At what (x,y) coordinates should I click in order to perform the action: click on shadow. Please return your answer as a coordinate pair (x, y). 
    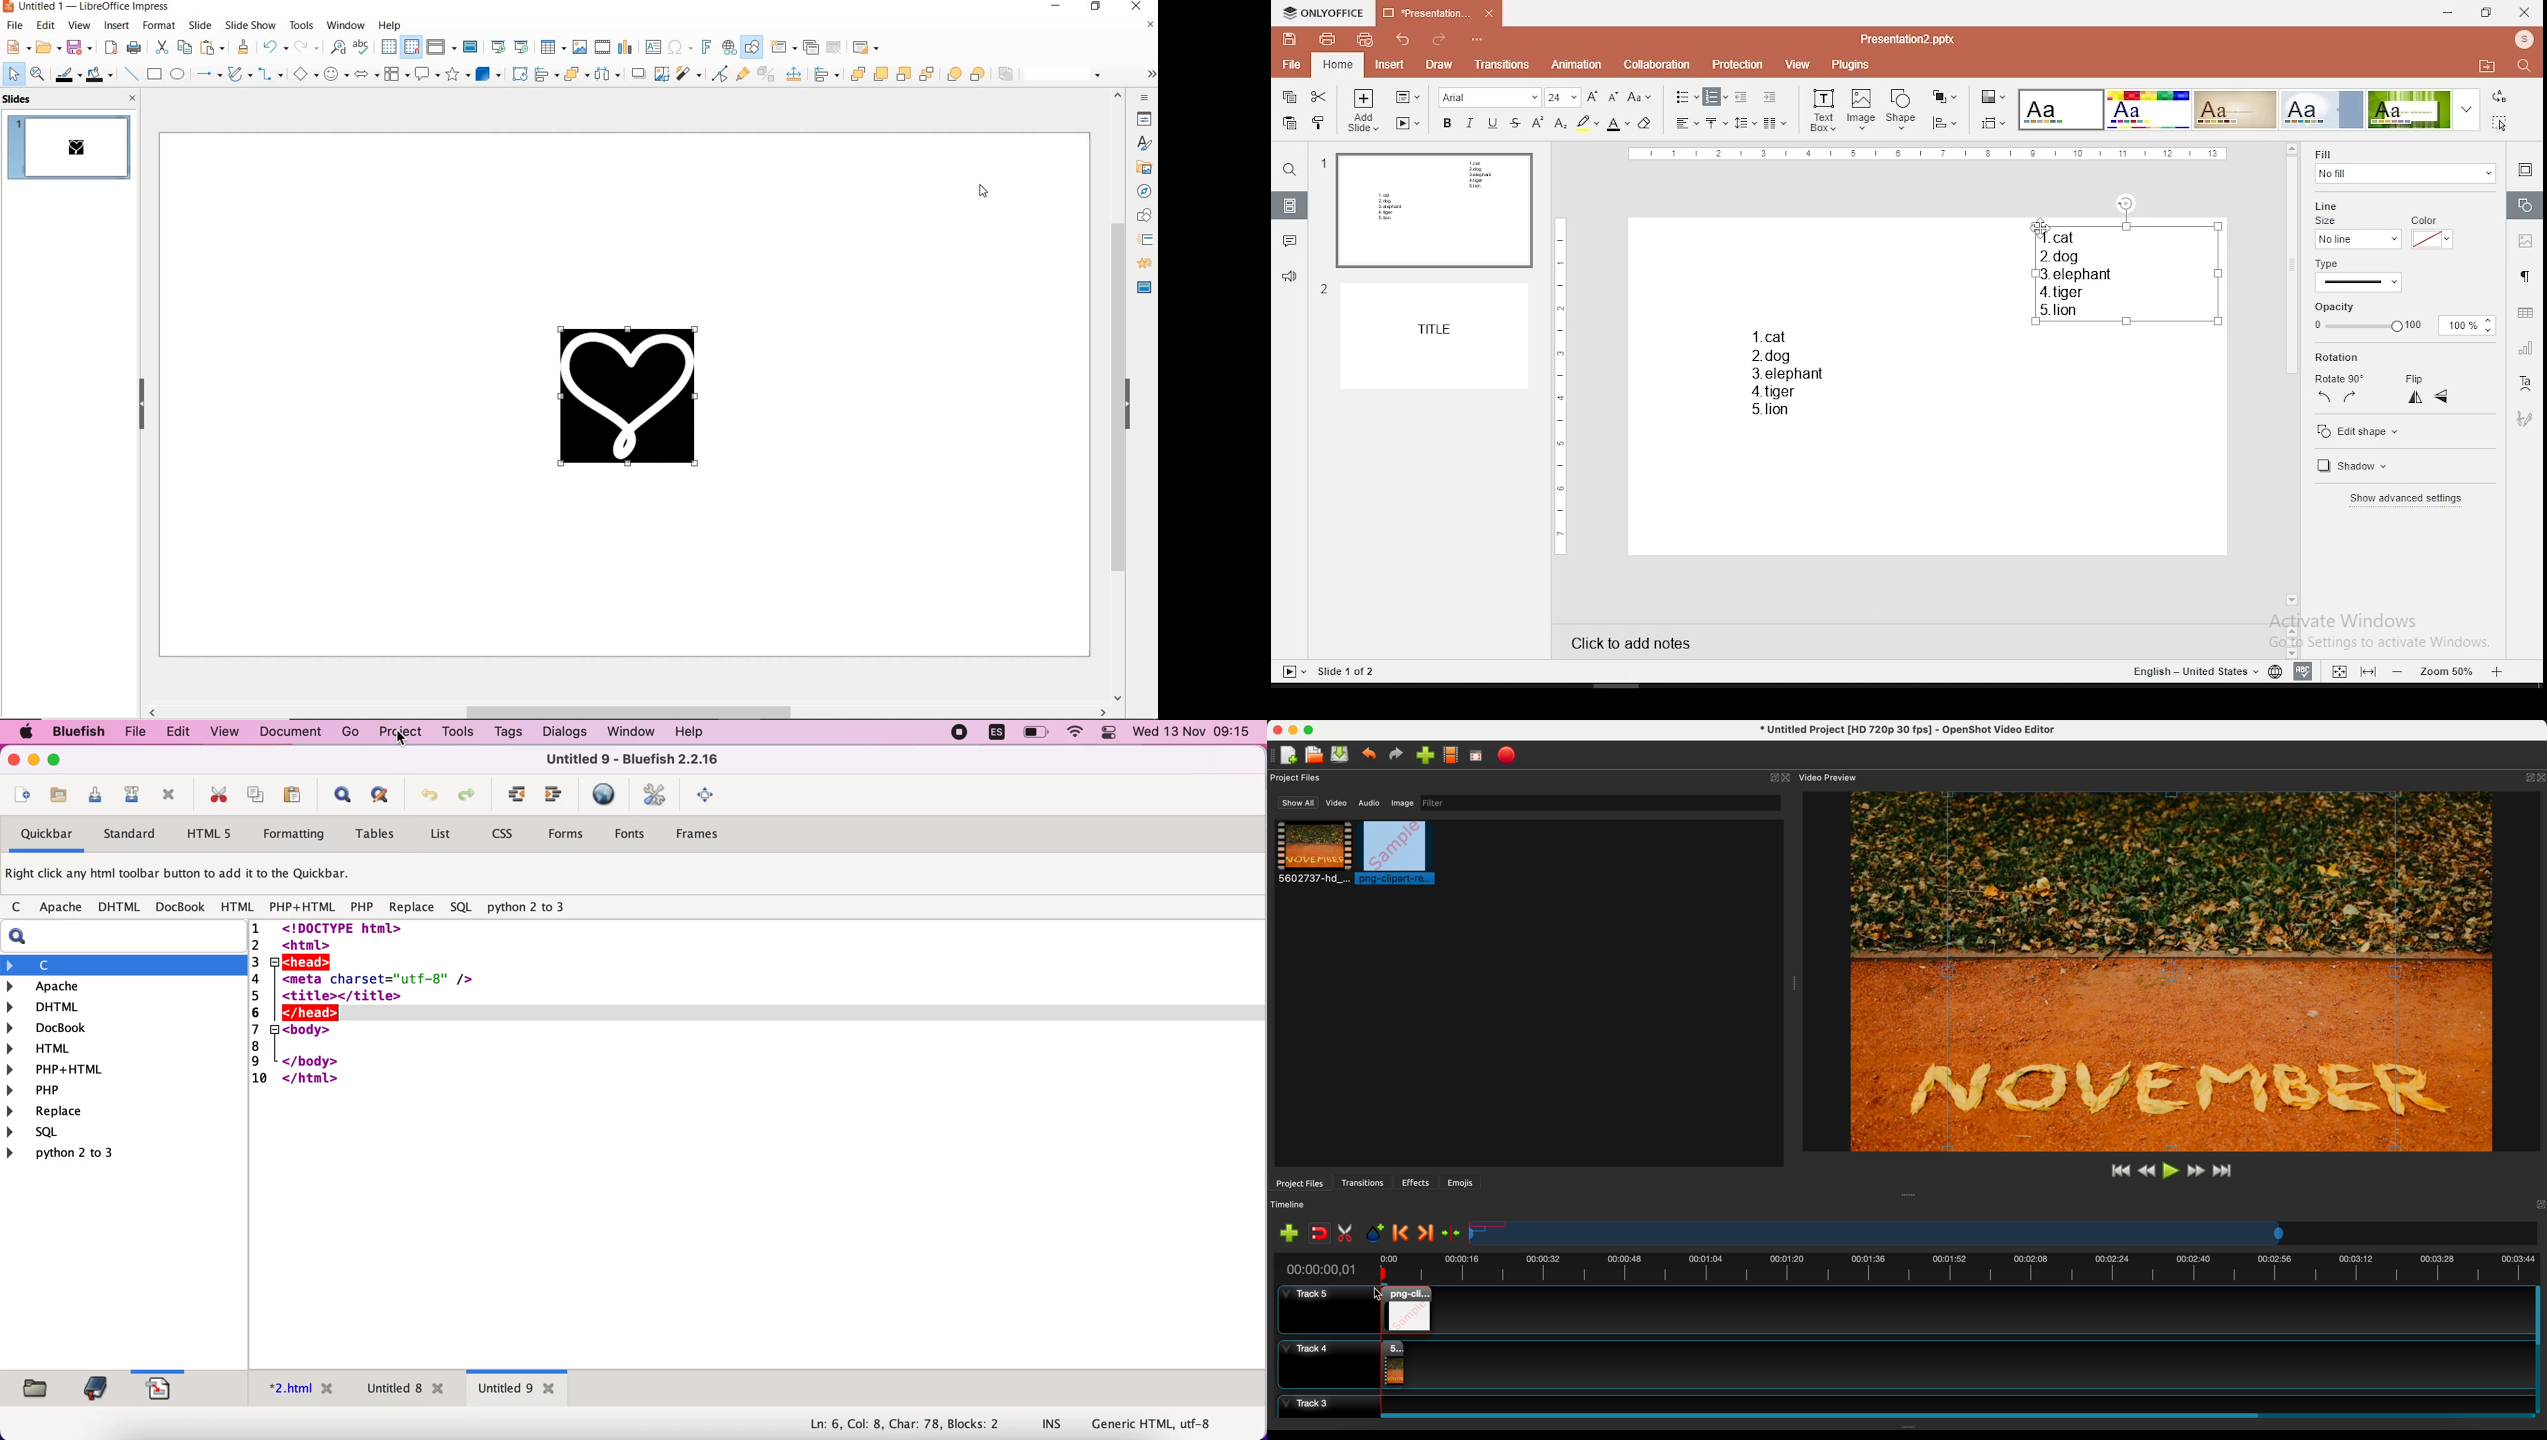
    Looking at the image, I should click on (2365, 467).